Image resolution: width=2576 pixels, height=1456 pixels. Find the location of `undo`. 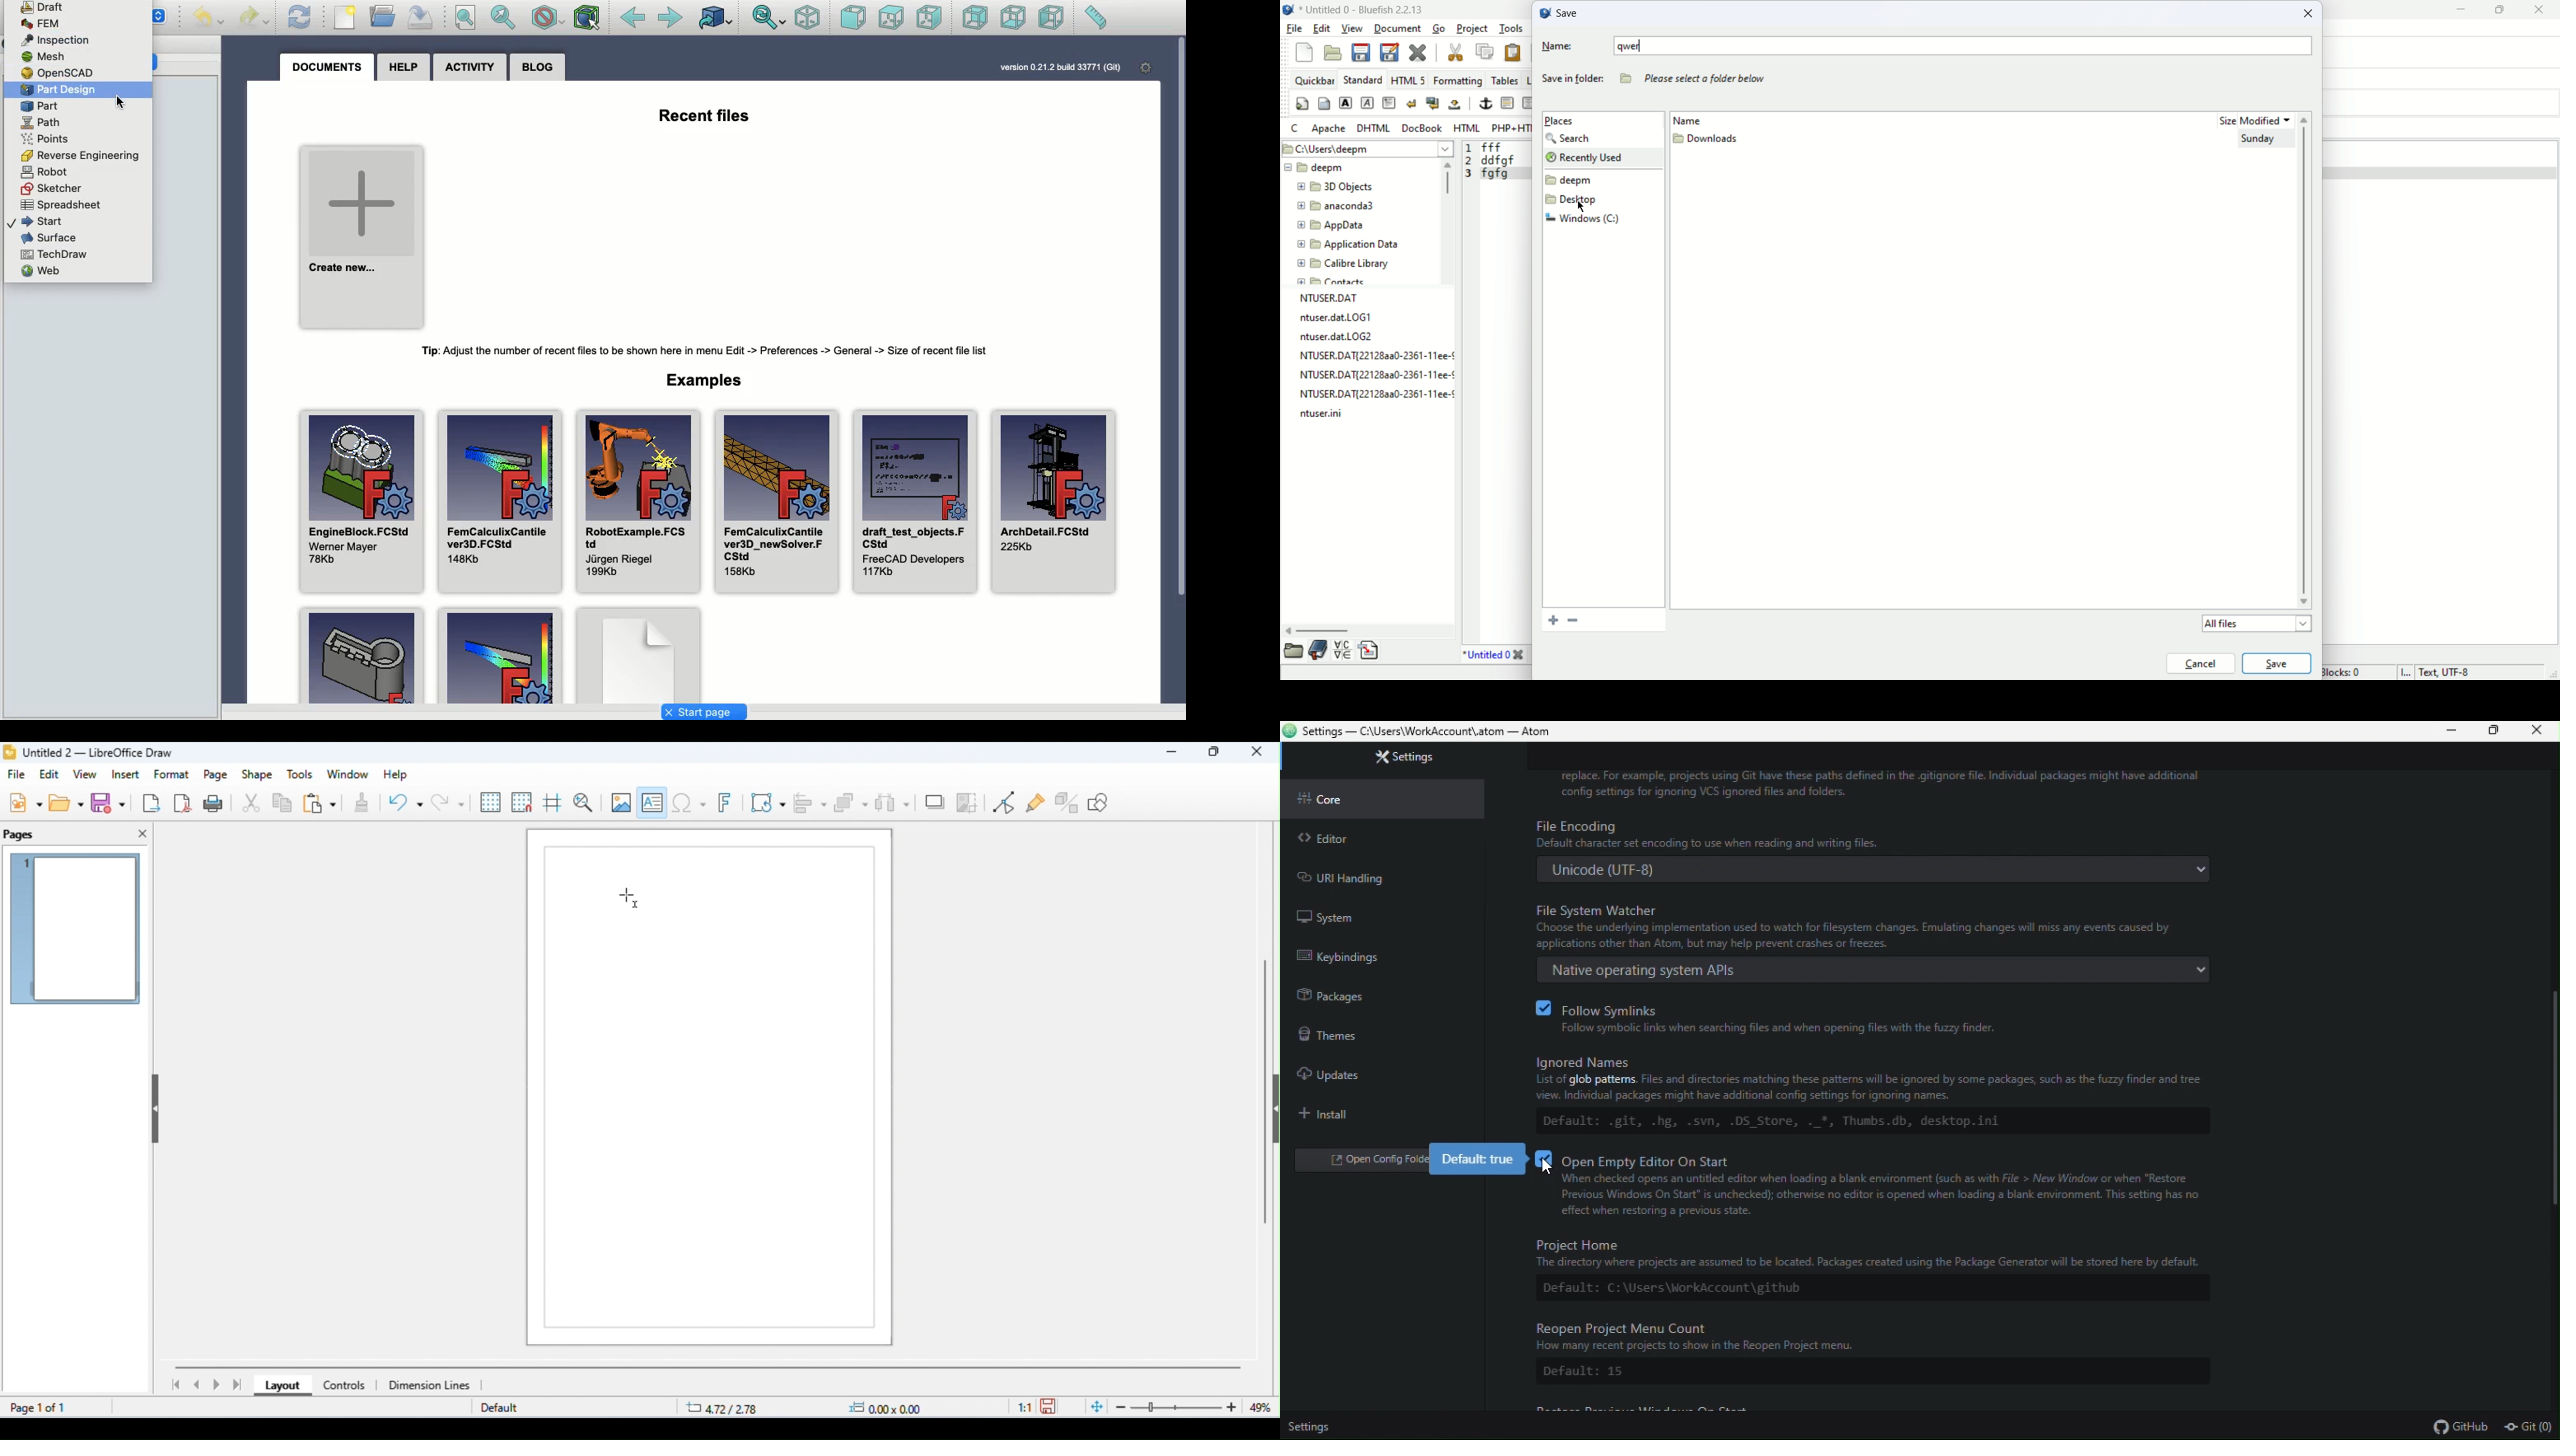

undo is located at coordinates (405, 805).